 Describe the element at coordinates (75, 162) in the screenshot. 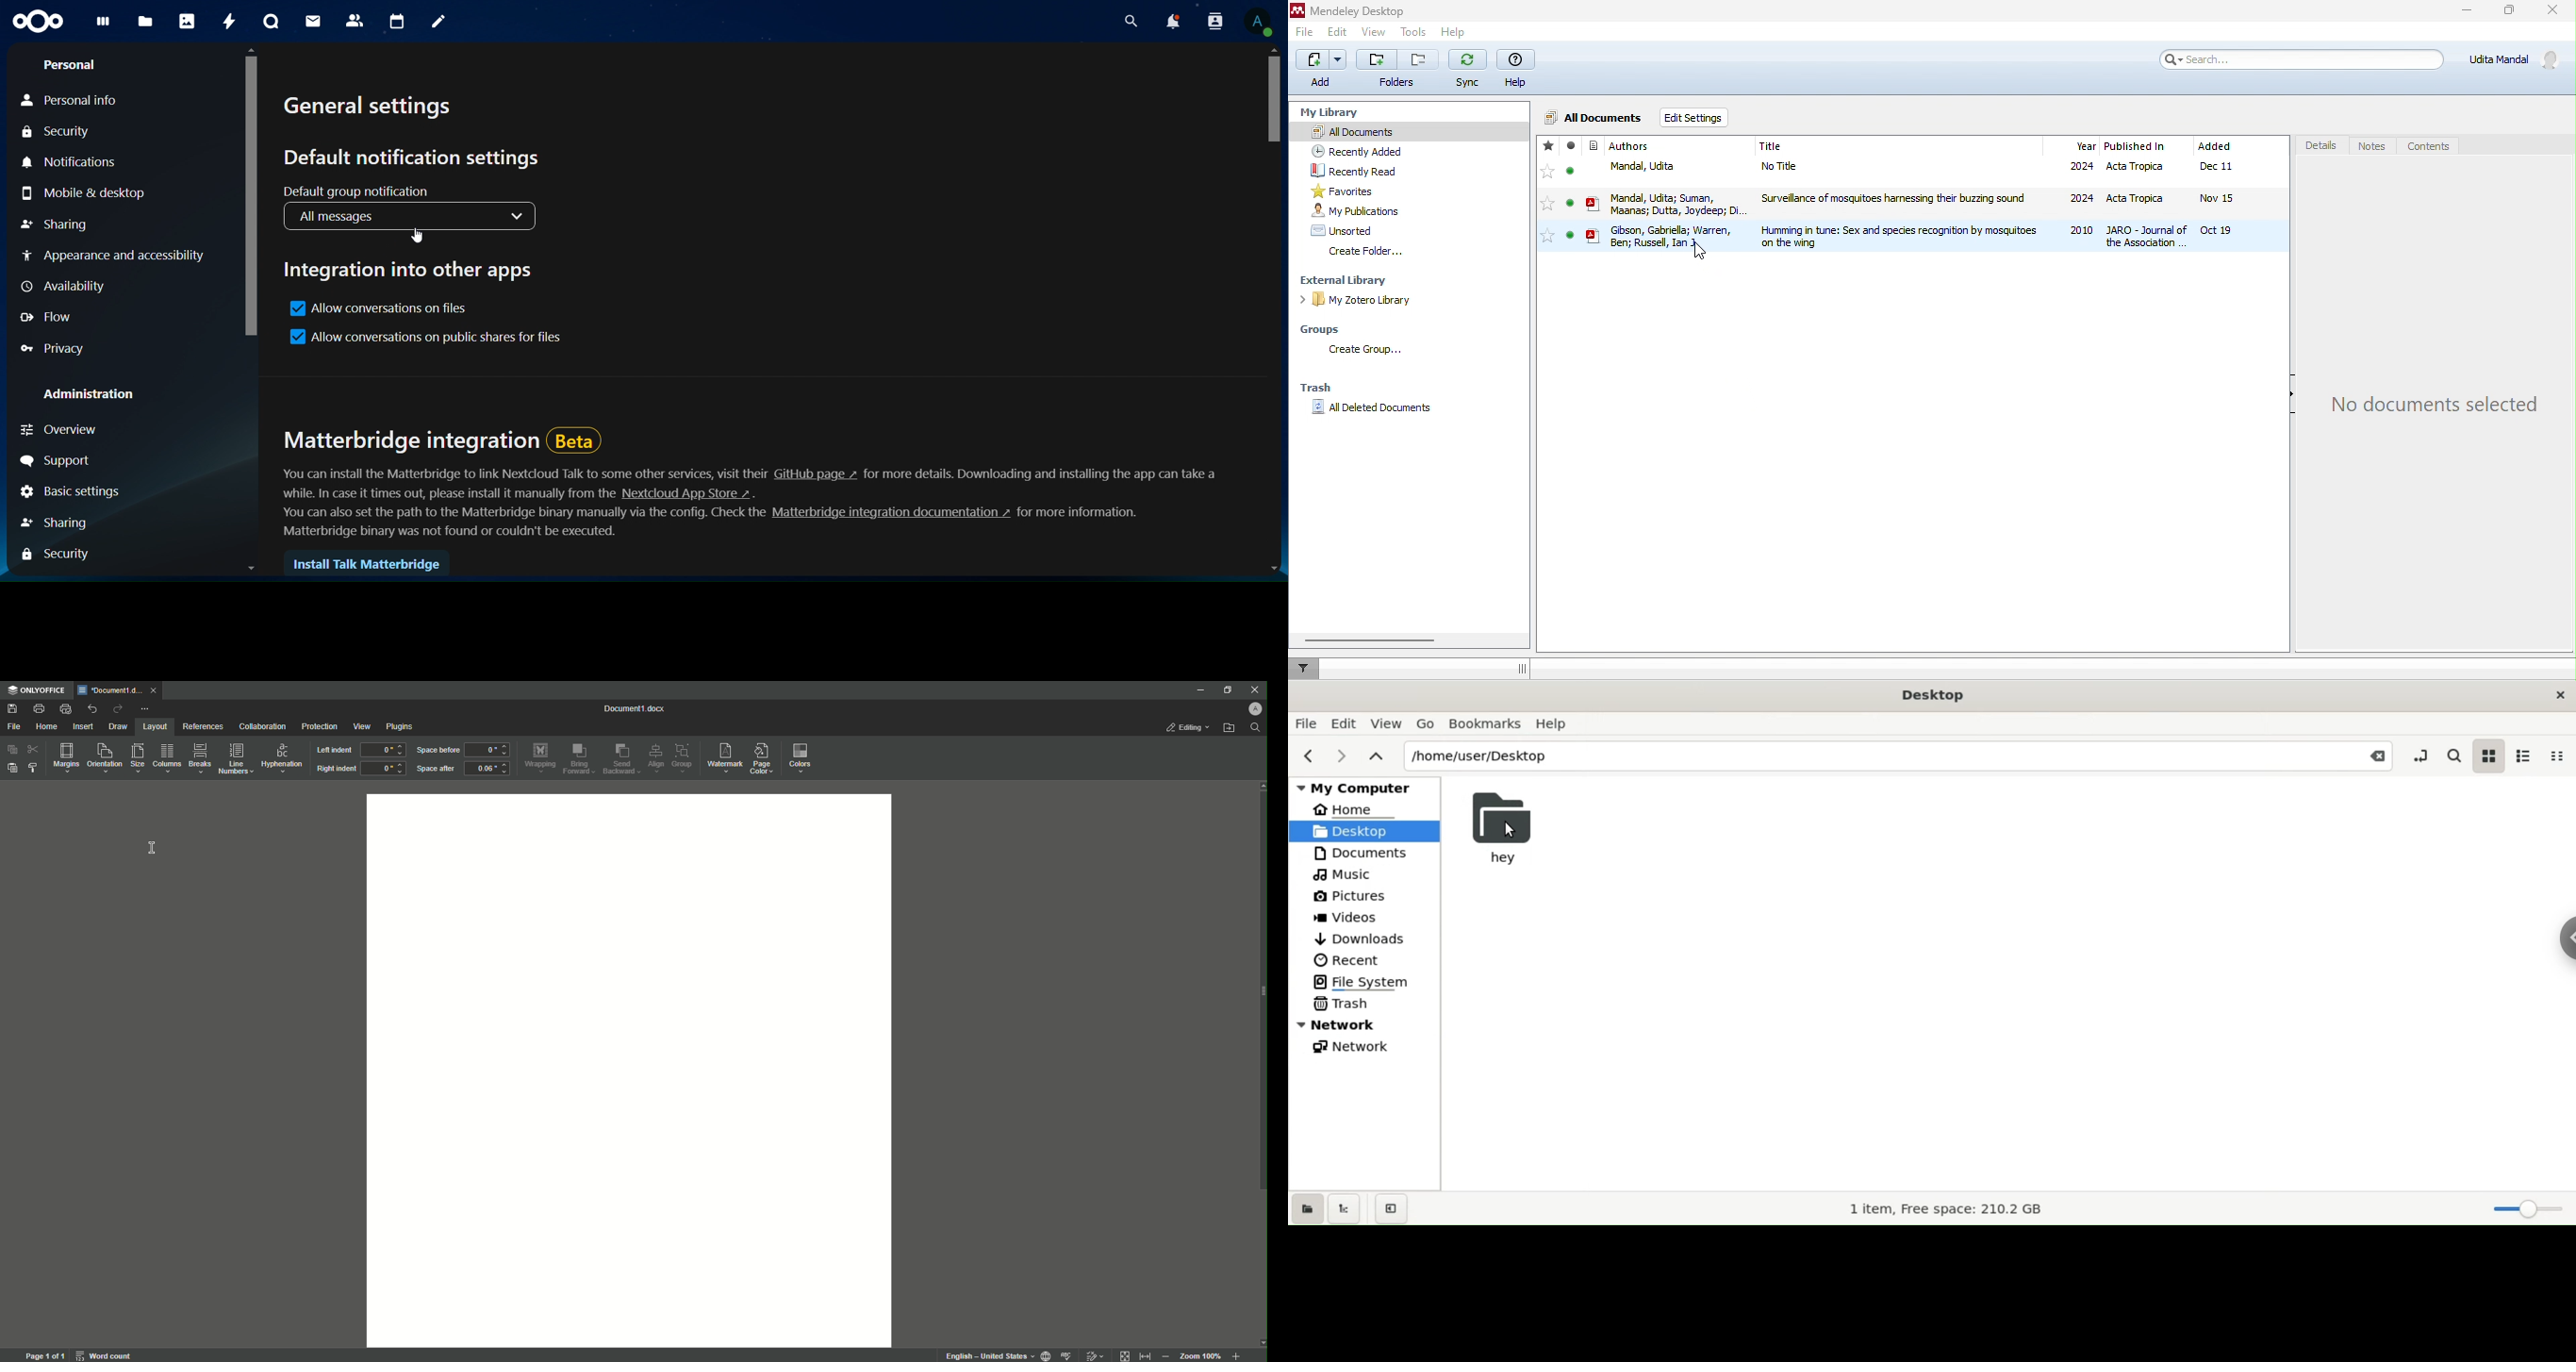

I see `notifications` at that location.